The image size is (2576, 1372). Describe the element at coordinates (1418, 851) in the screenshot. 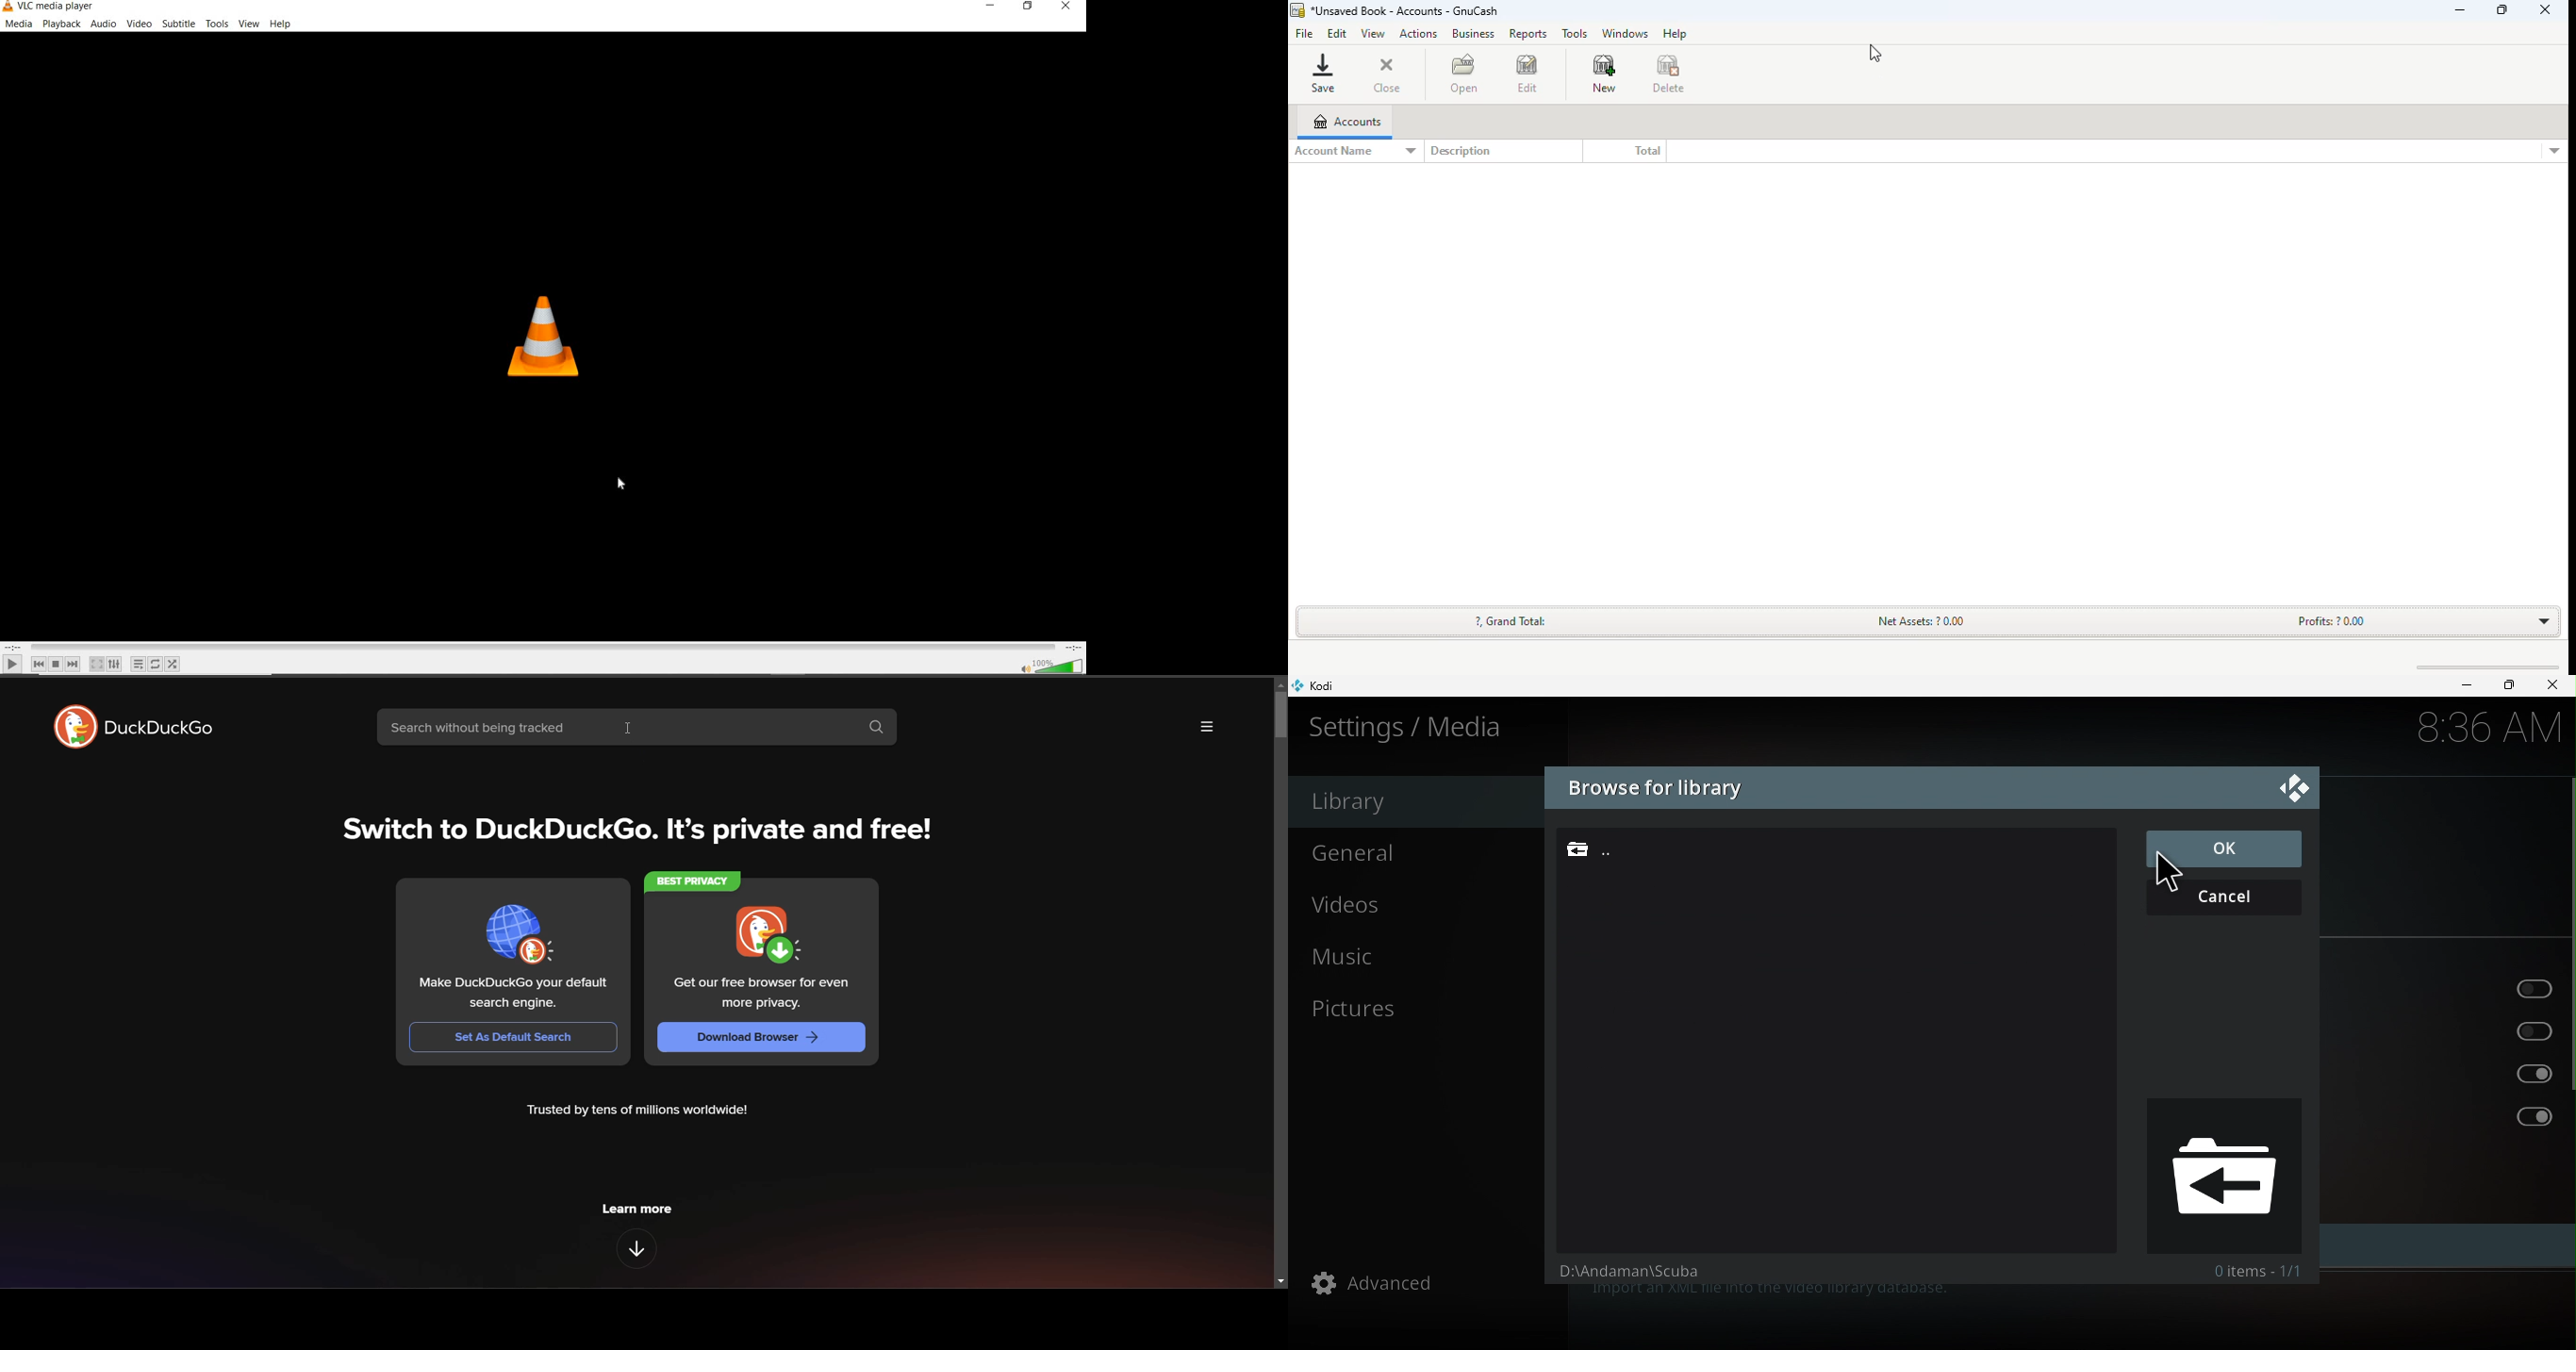

I see `General` at that location.